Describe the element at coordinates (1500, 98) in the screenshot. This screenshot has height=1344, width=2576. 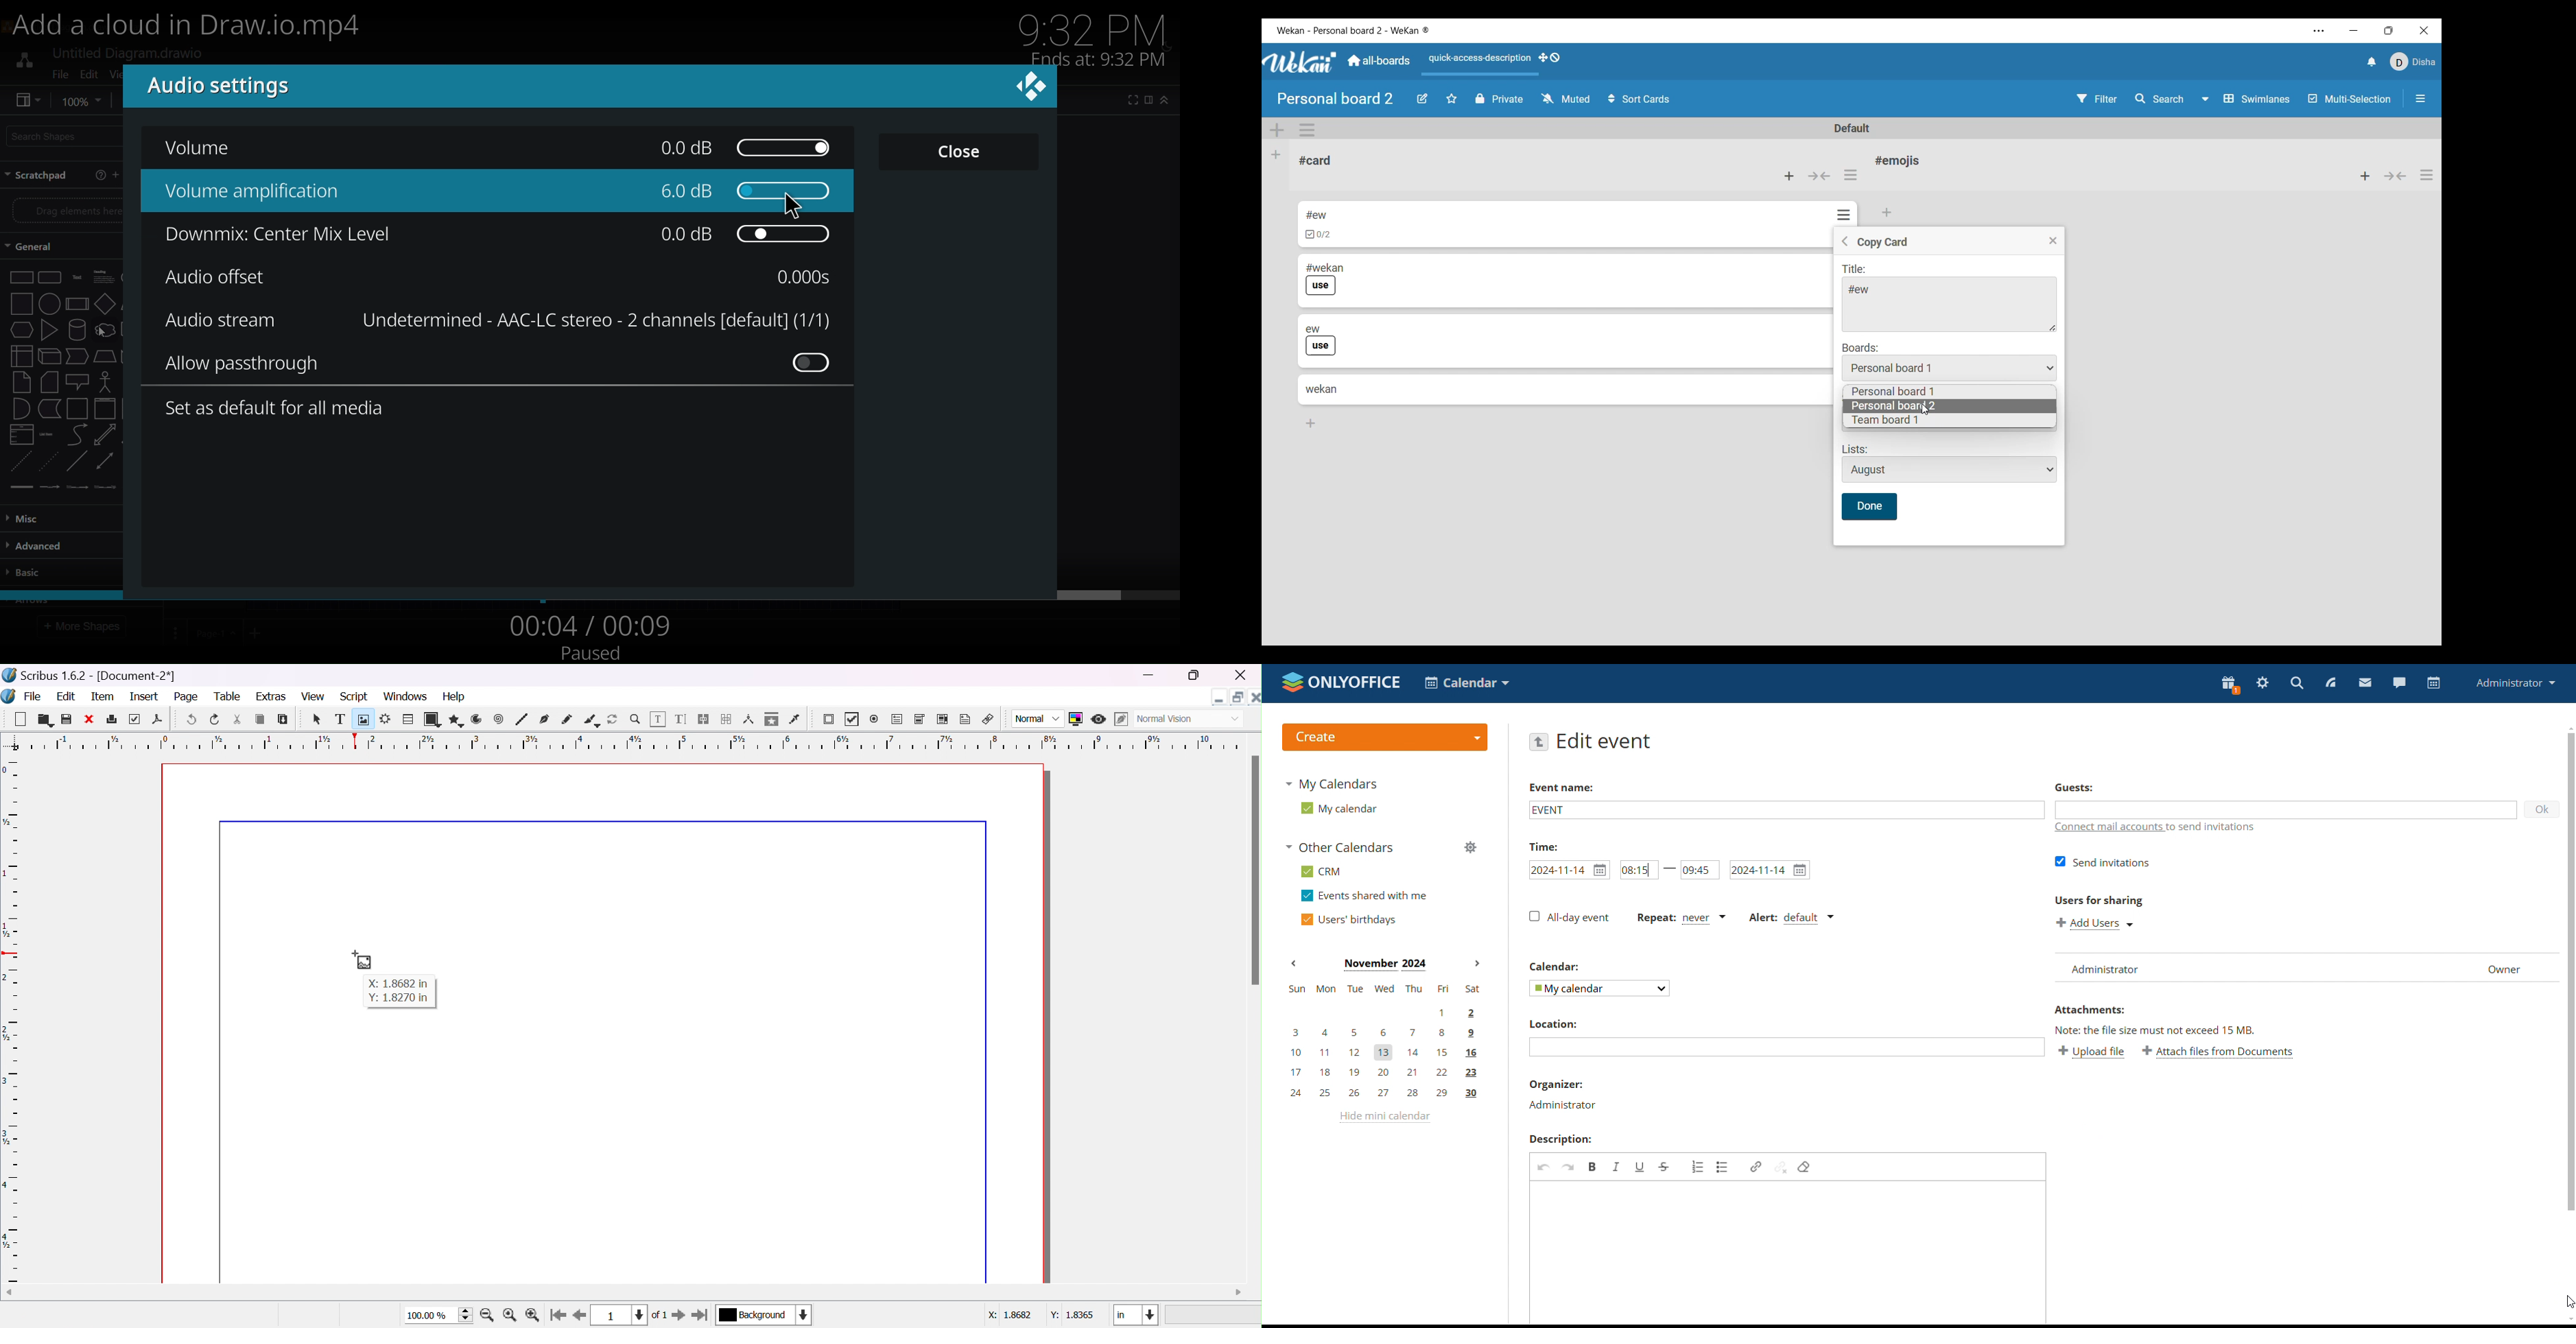
I see `Privacy of board` at that location.